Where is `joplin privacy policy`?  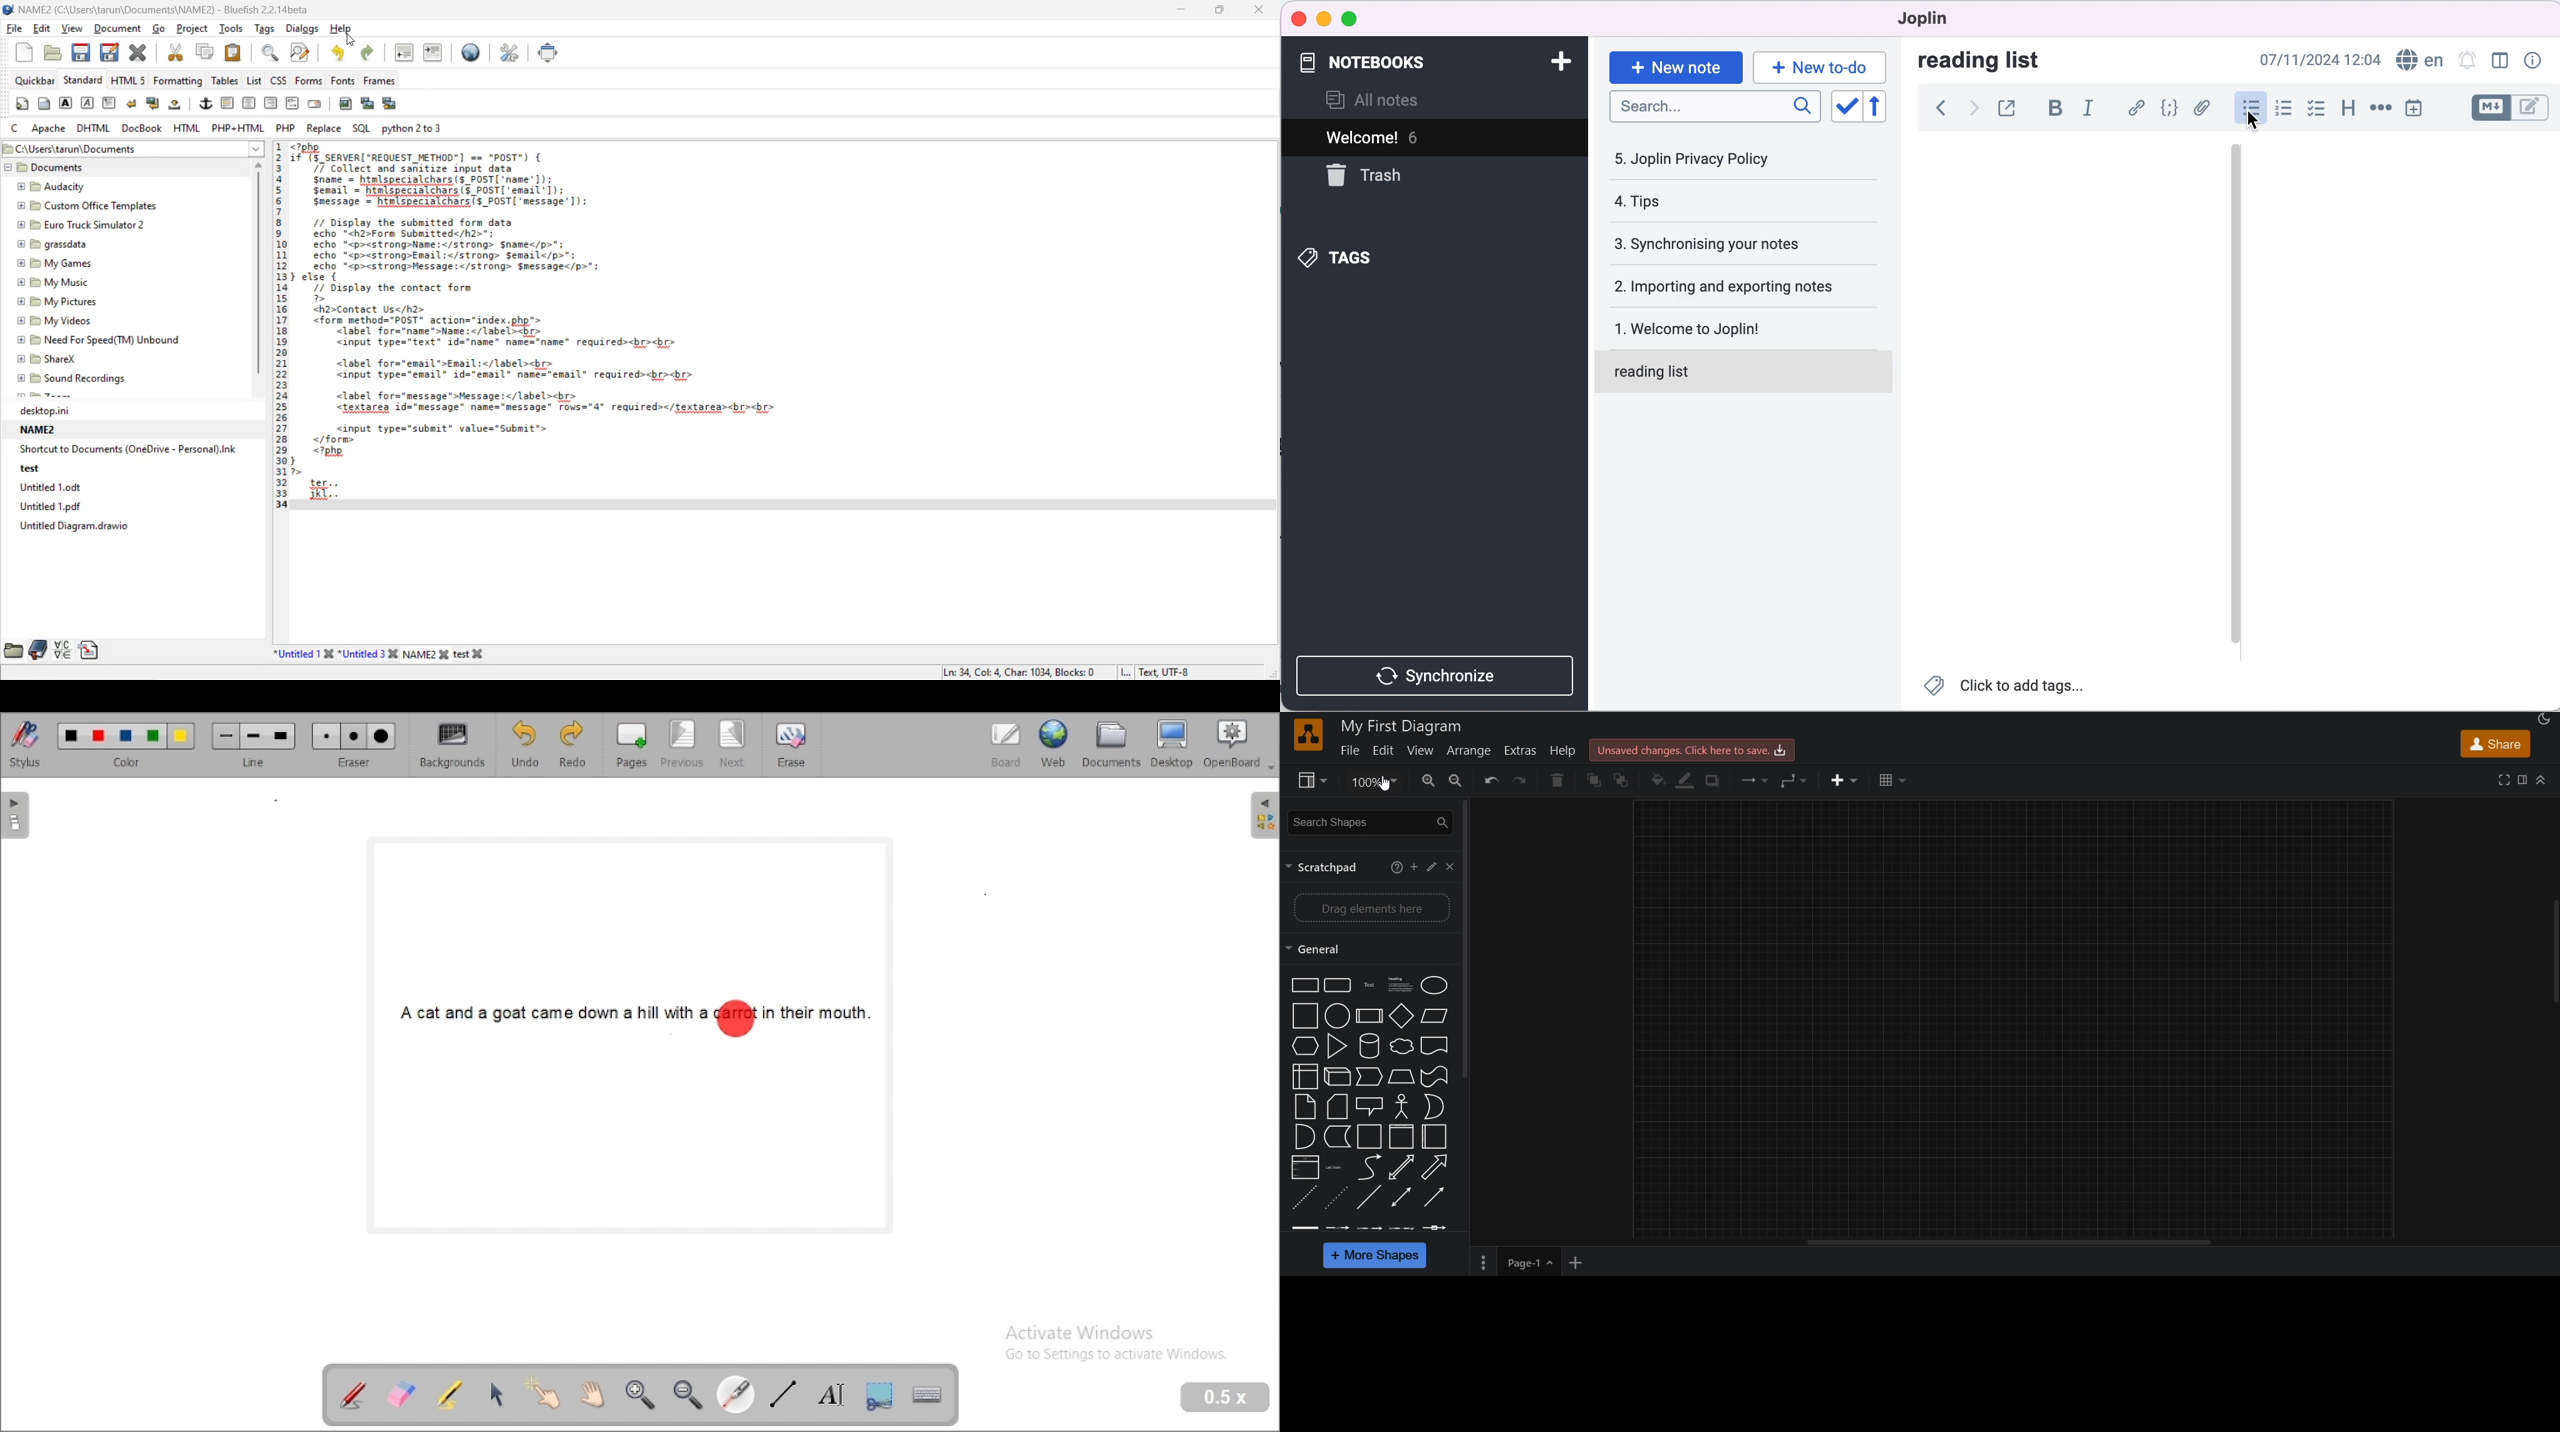 joplin privacy policy is located at coordinates (1718, 163).